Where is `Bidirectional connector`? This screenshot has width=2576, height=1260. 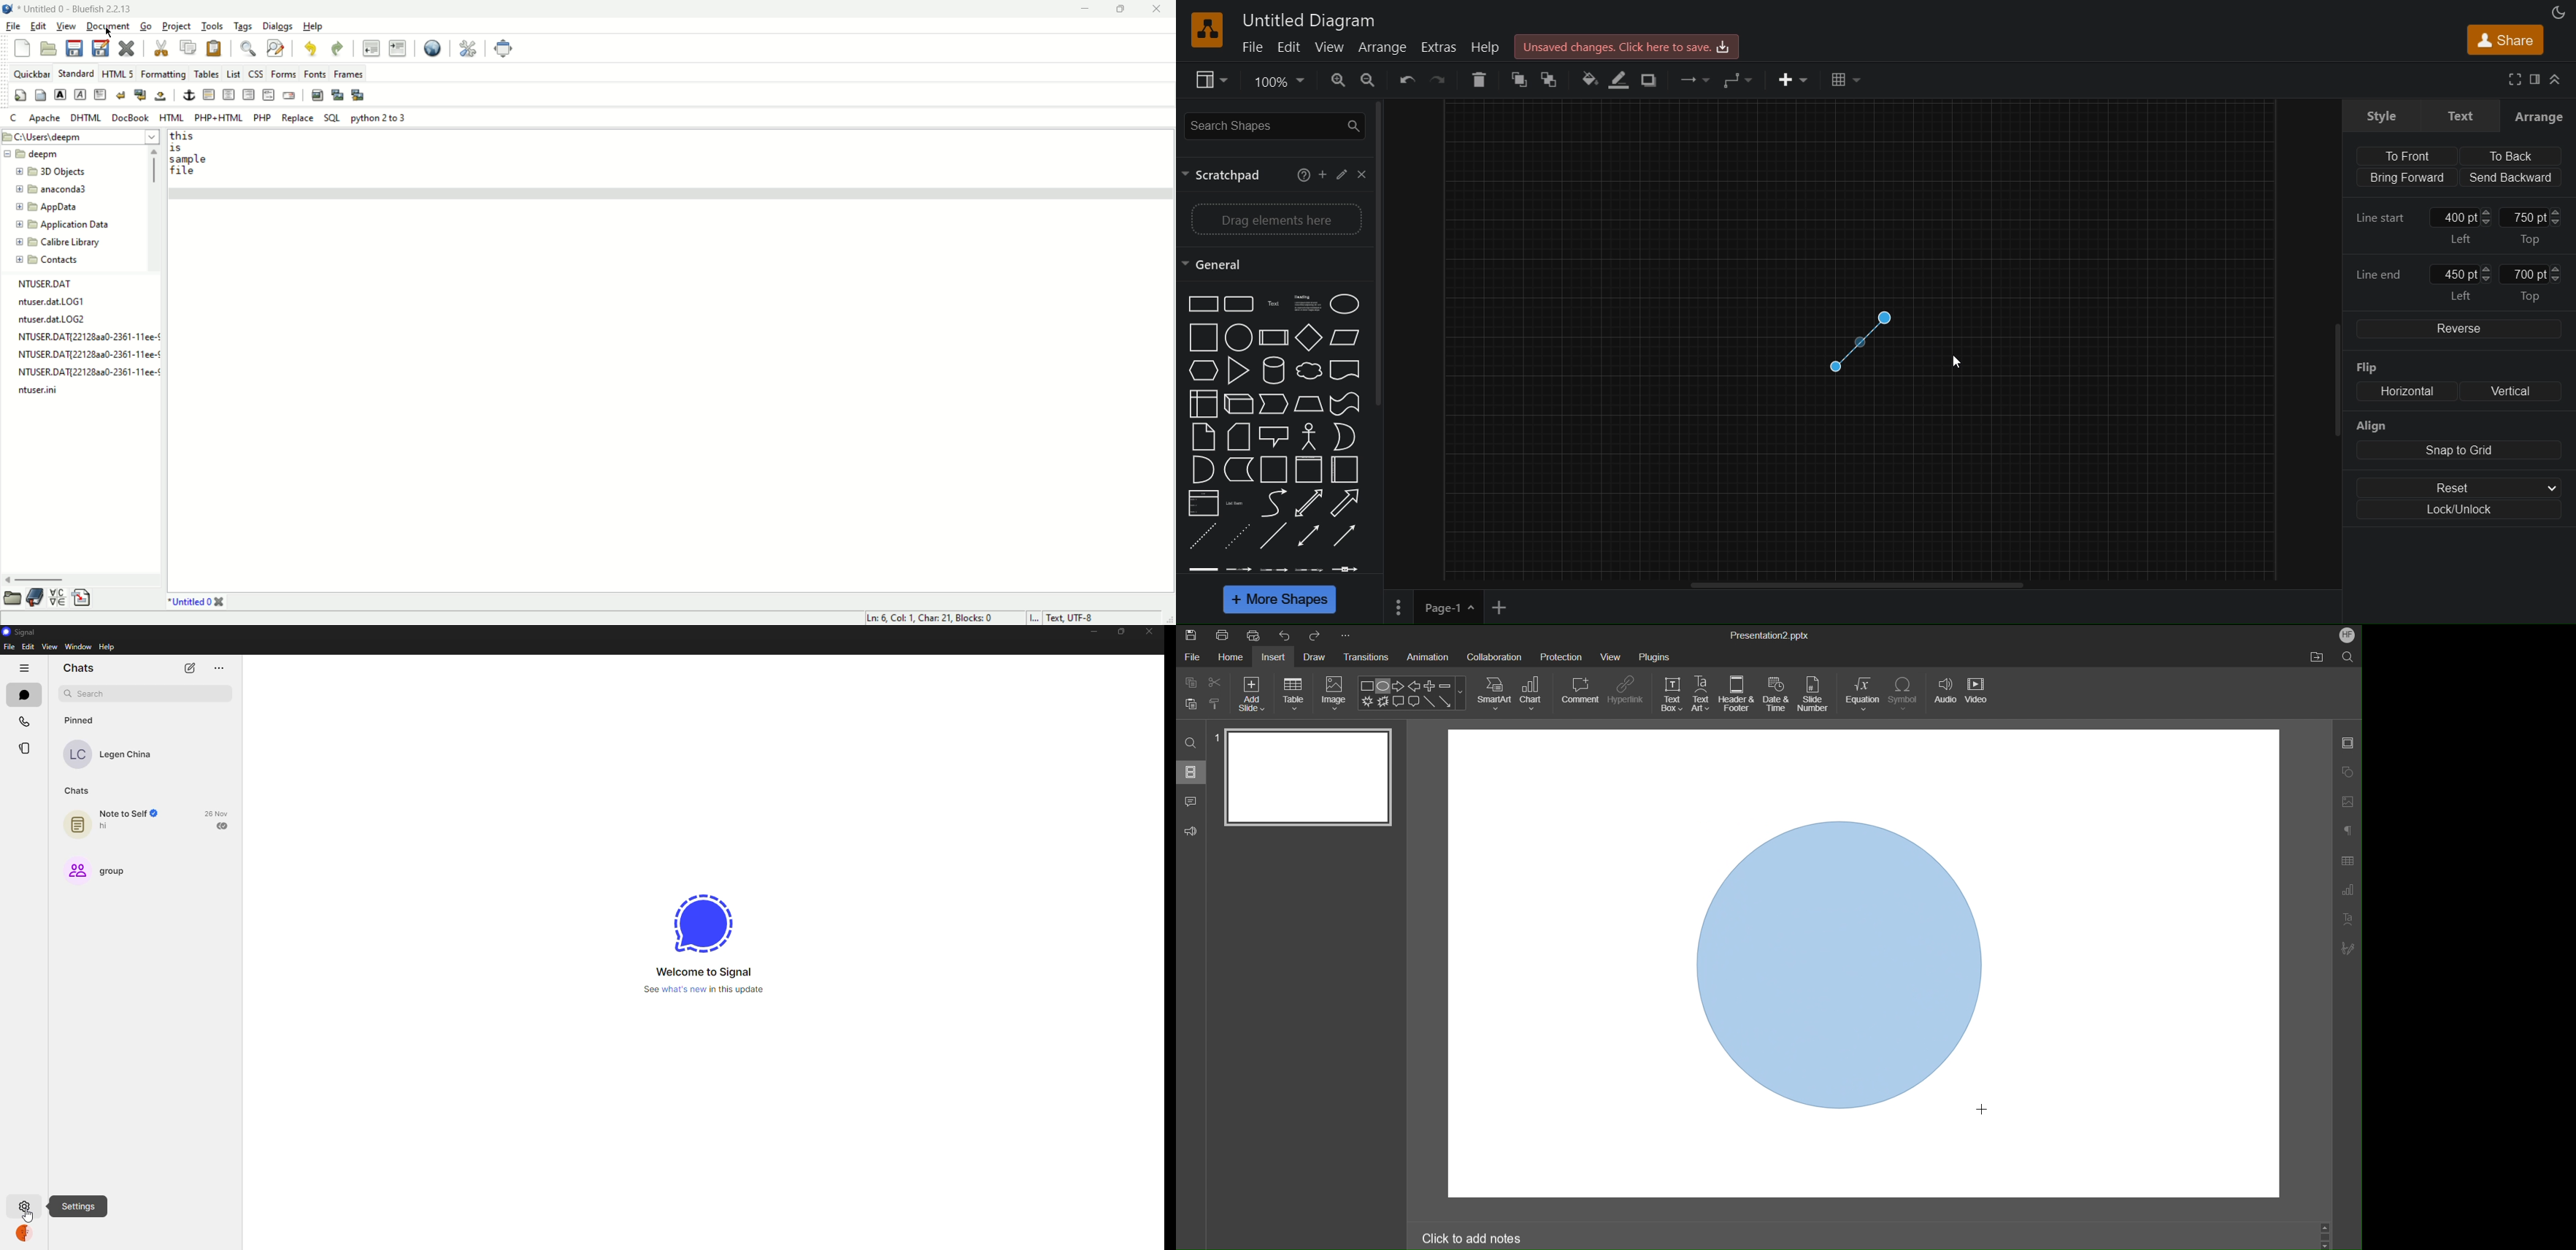 Bidirectional connector is located at coordinates (1310, 535).